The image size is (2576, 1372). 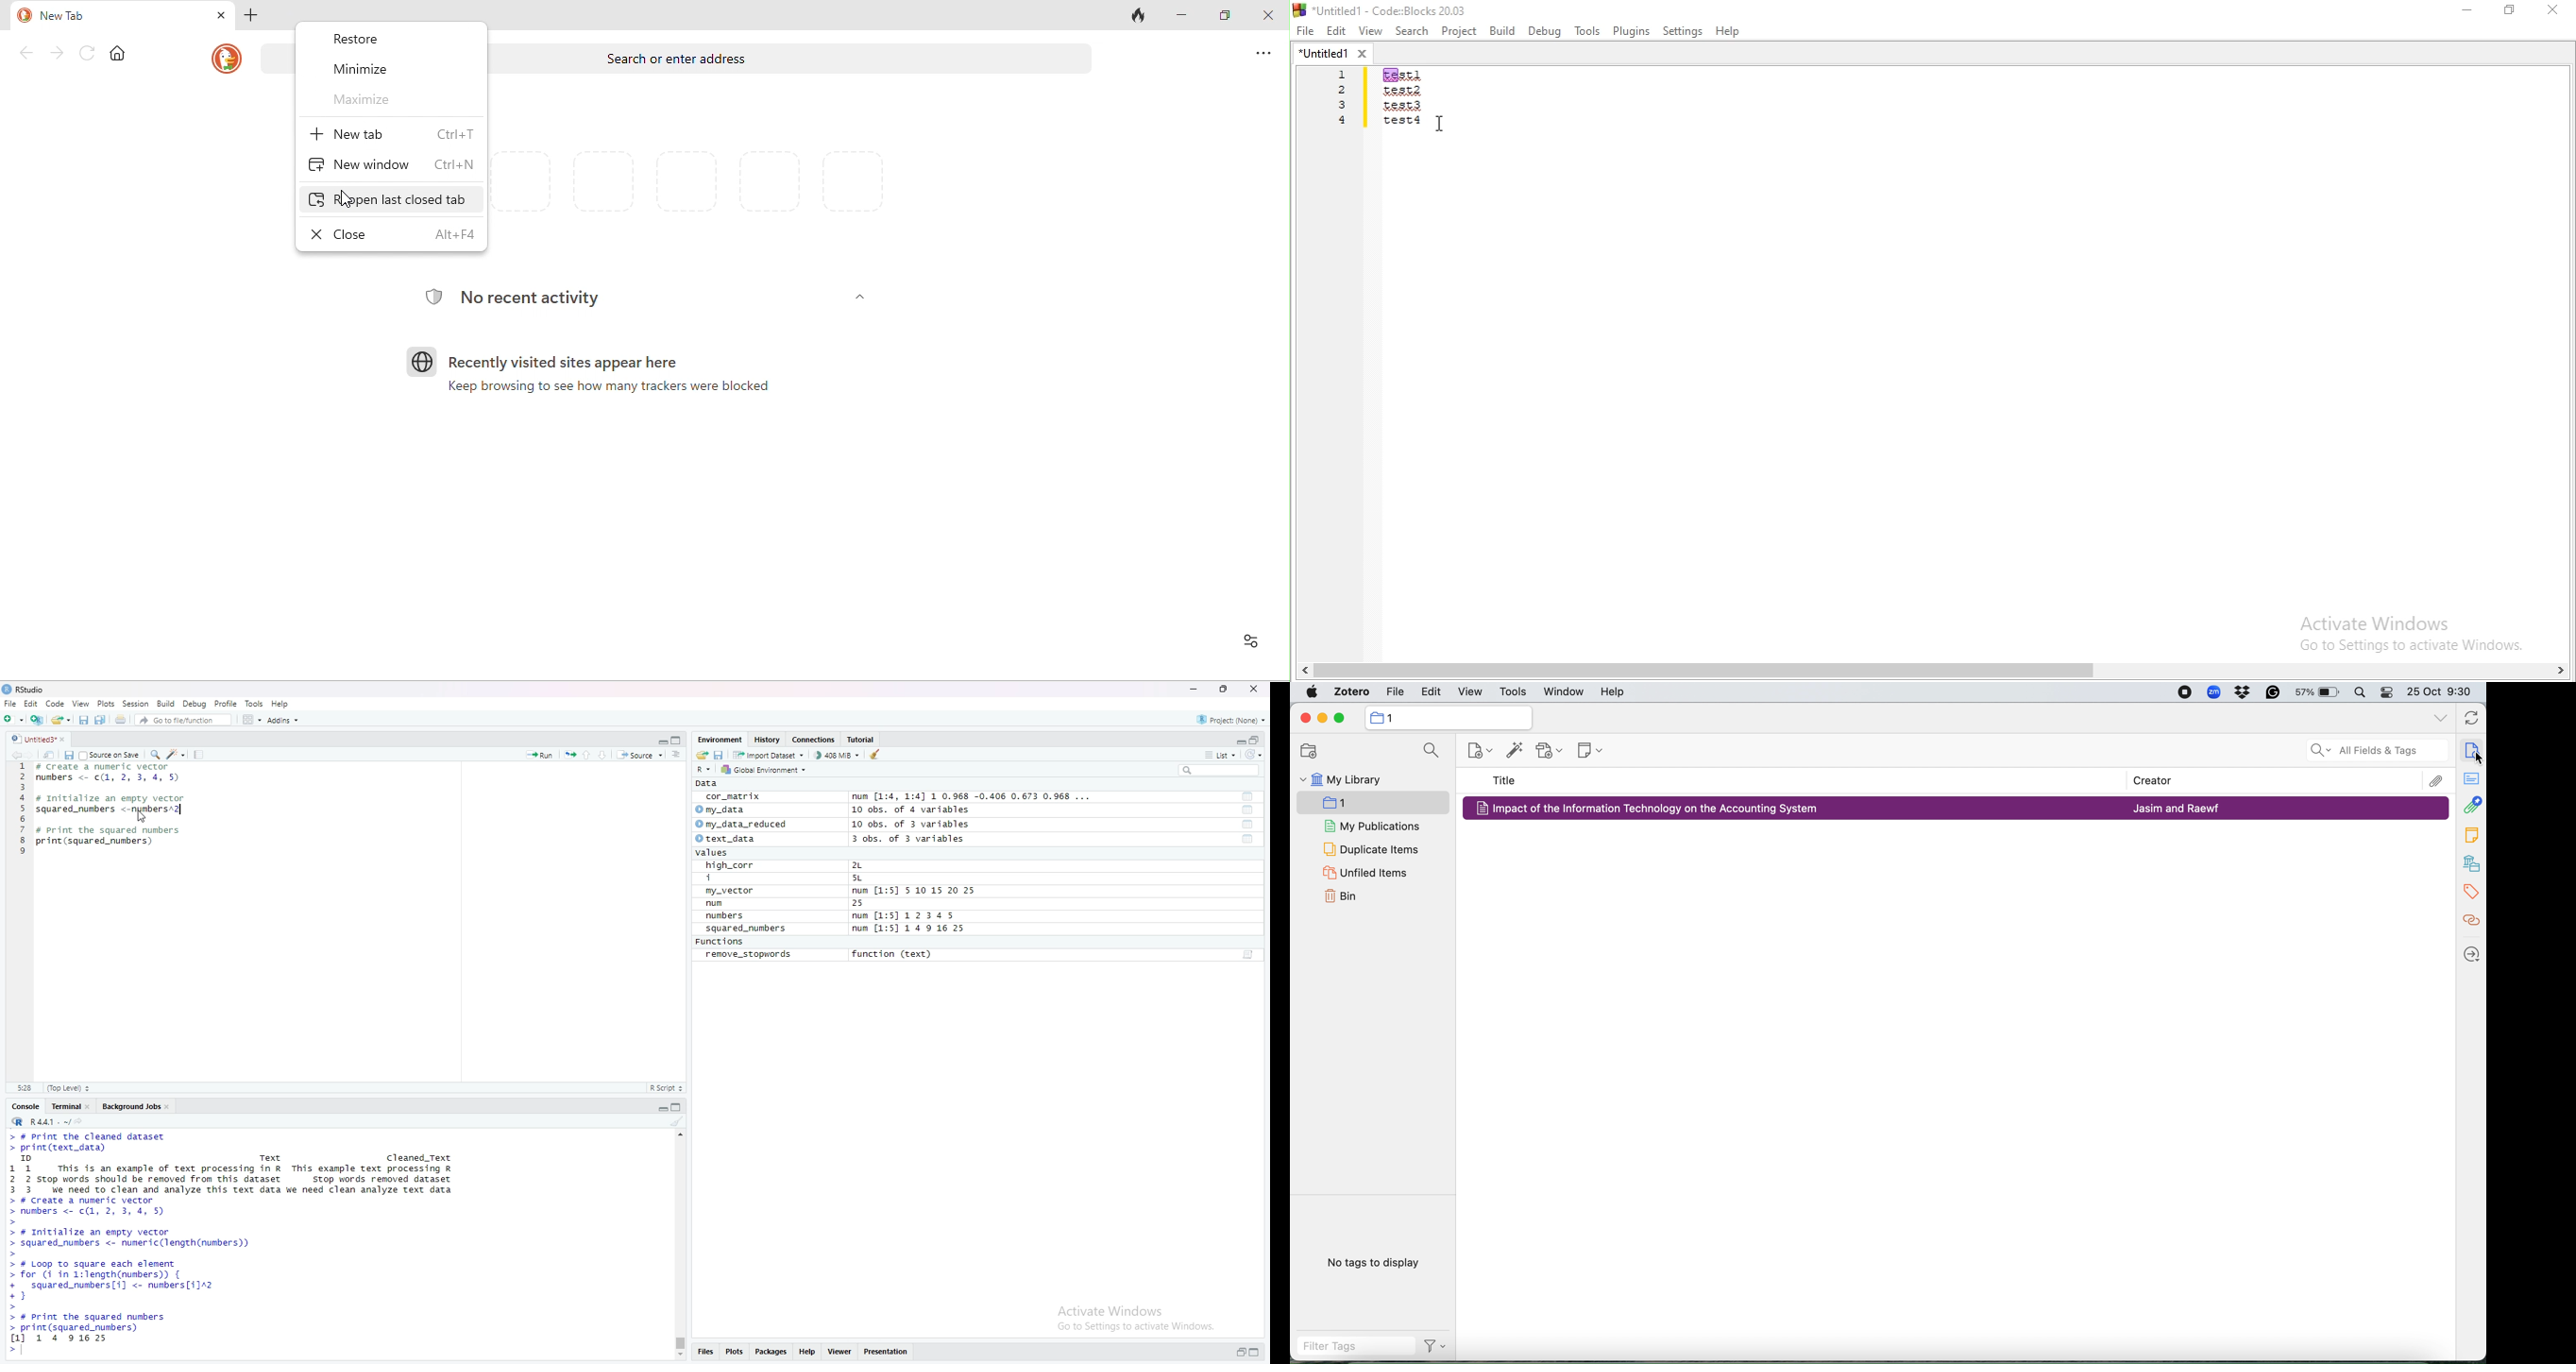 I want to click on Debug , so click(x=1545, y=31).